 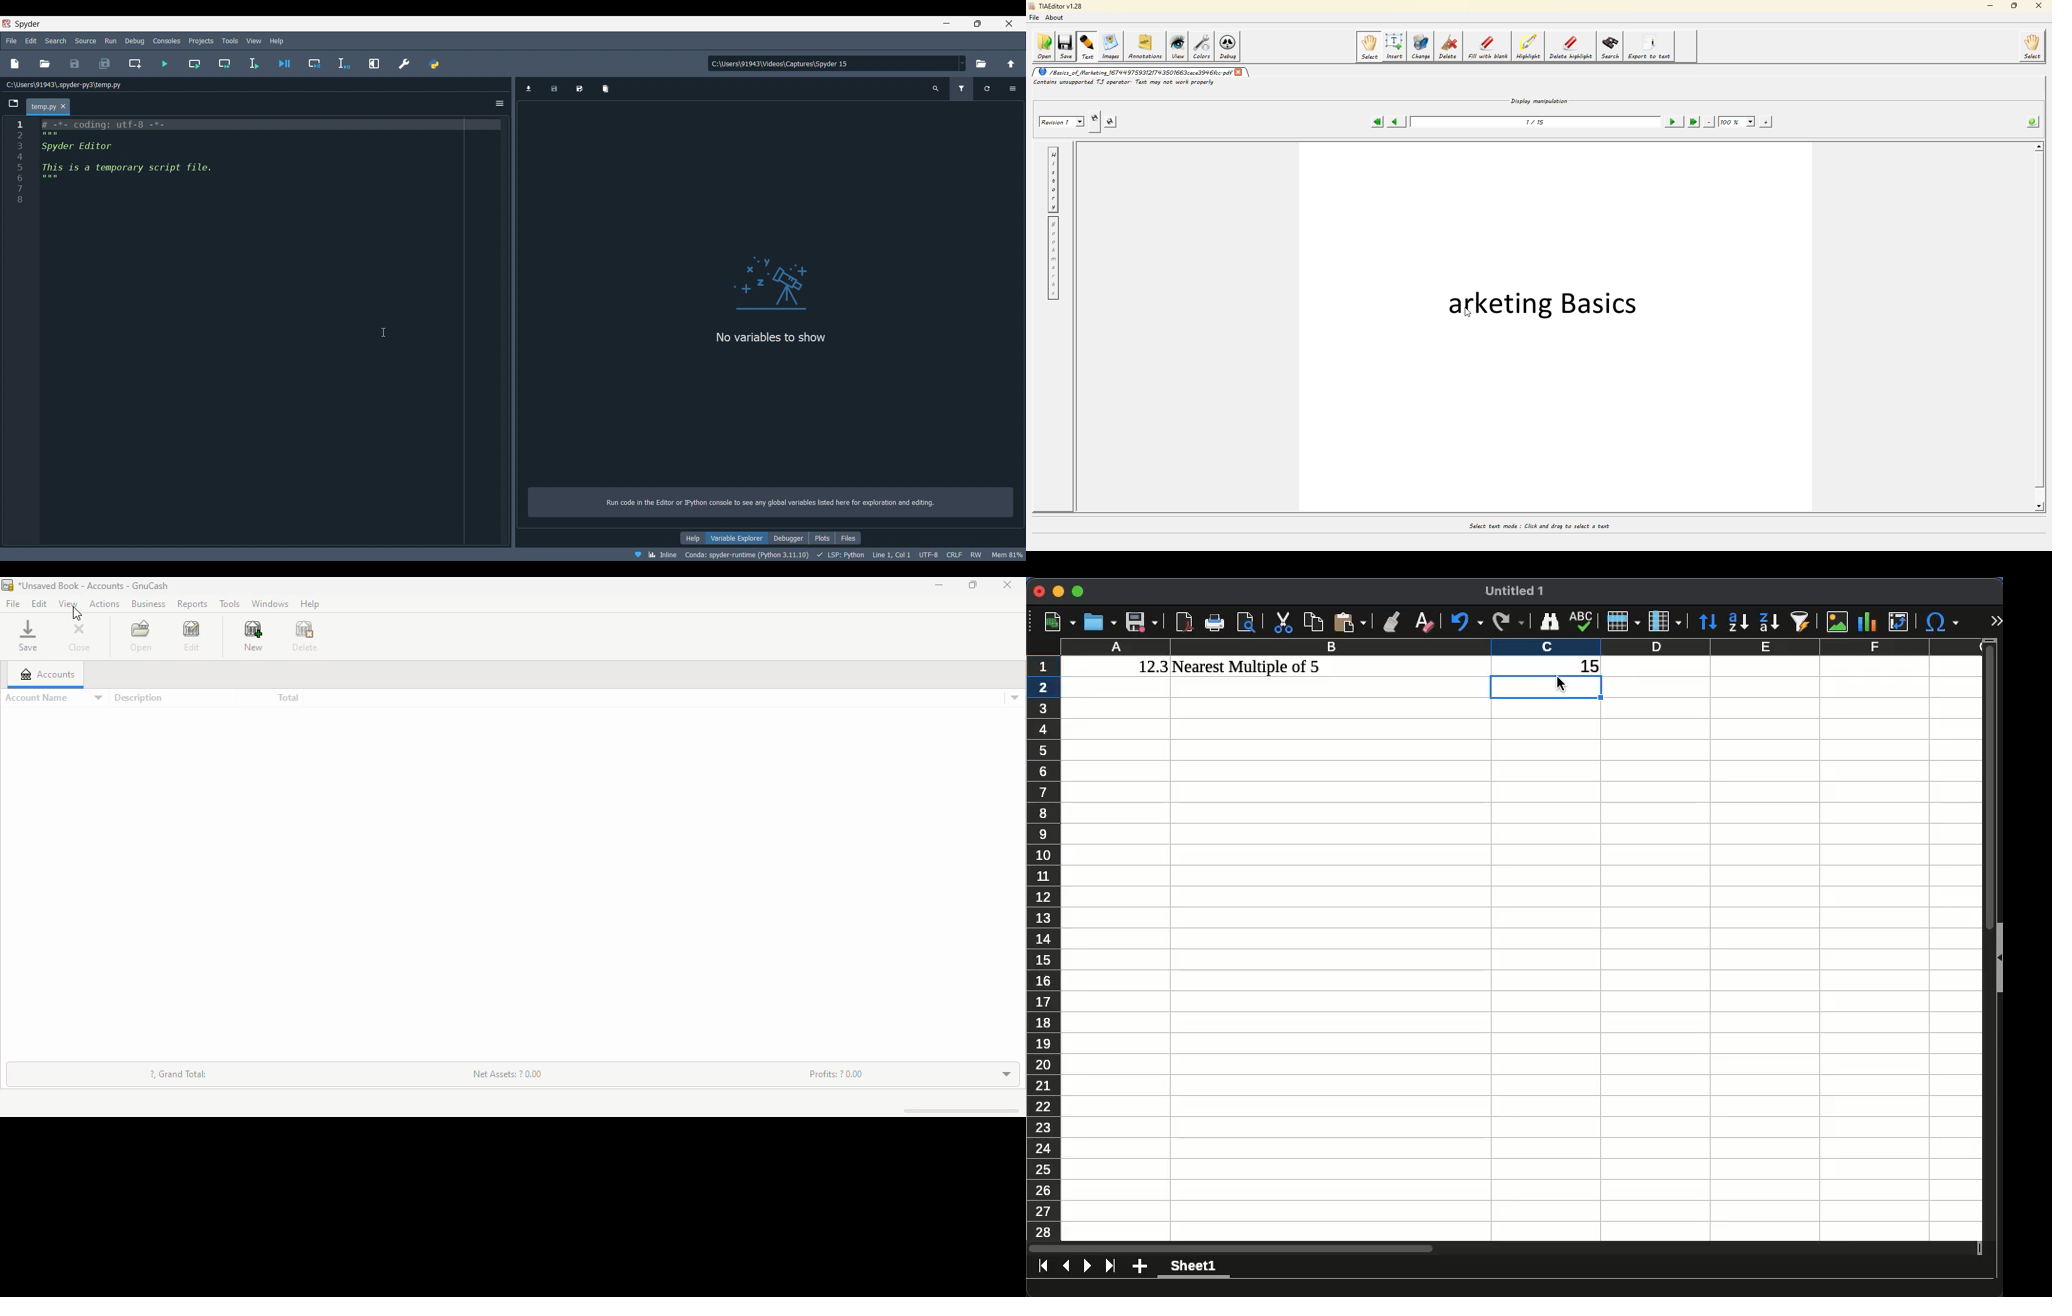 What do you see at coordinates (86, 41) in the screenshot?
I see `Source menu` at bounding box center [86, 41].